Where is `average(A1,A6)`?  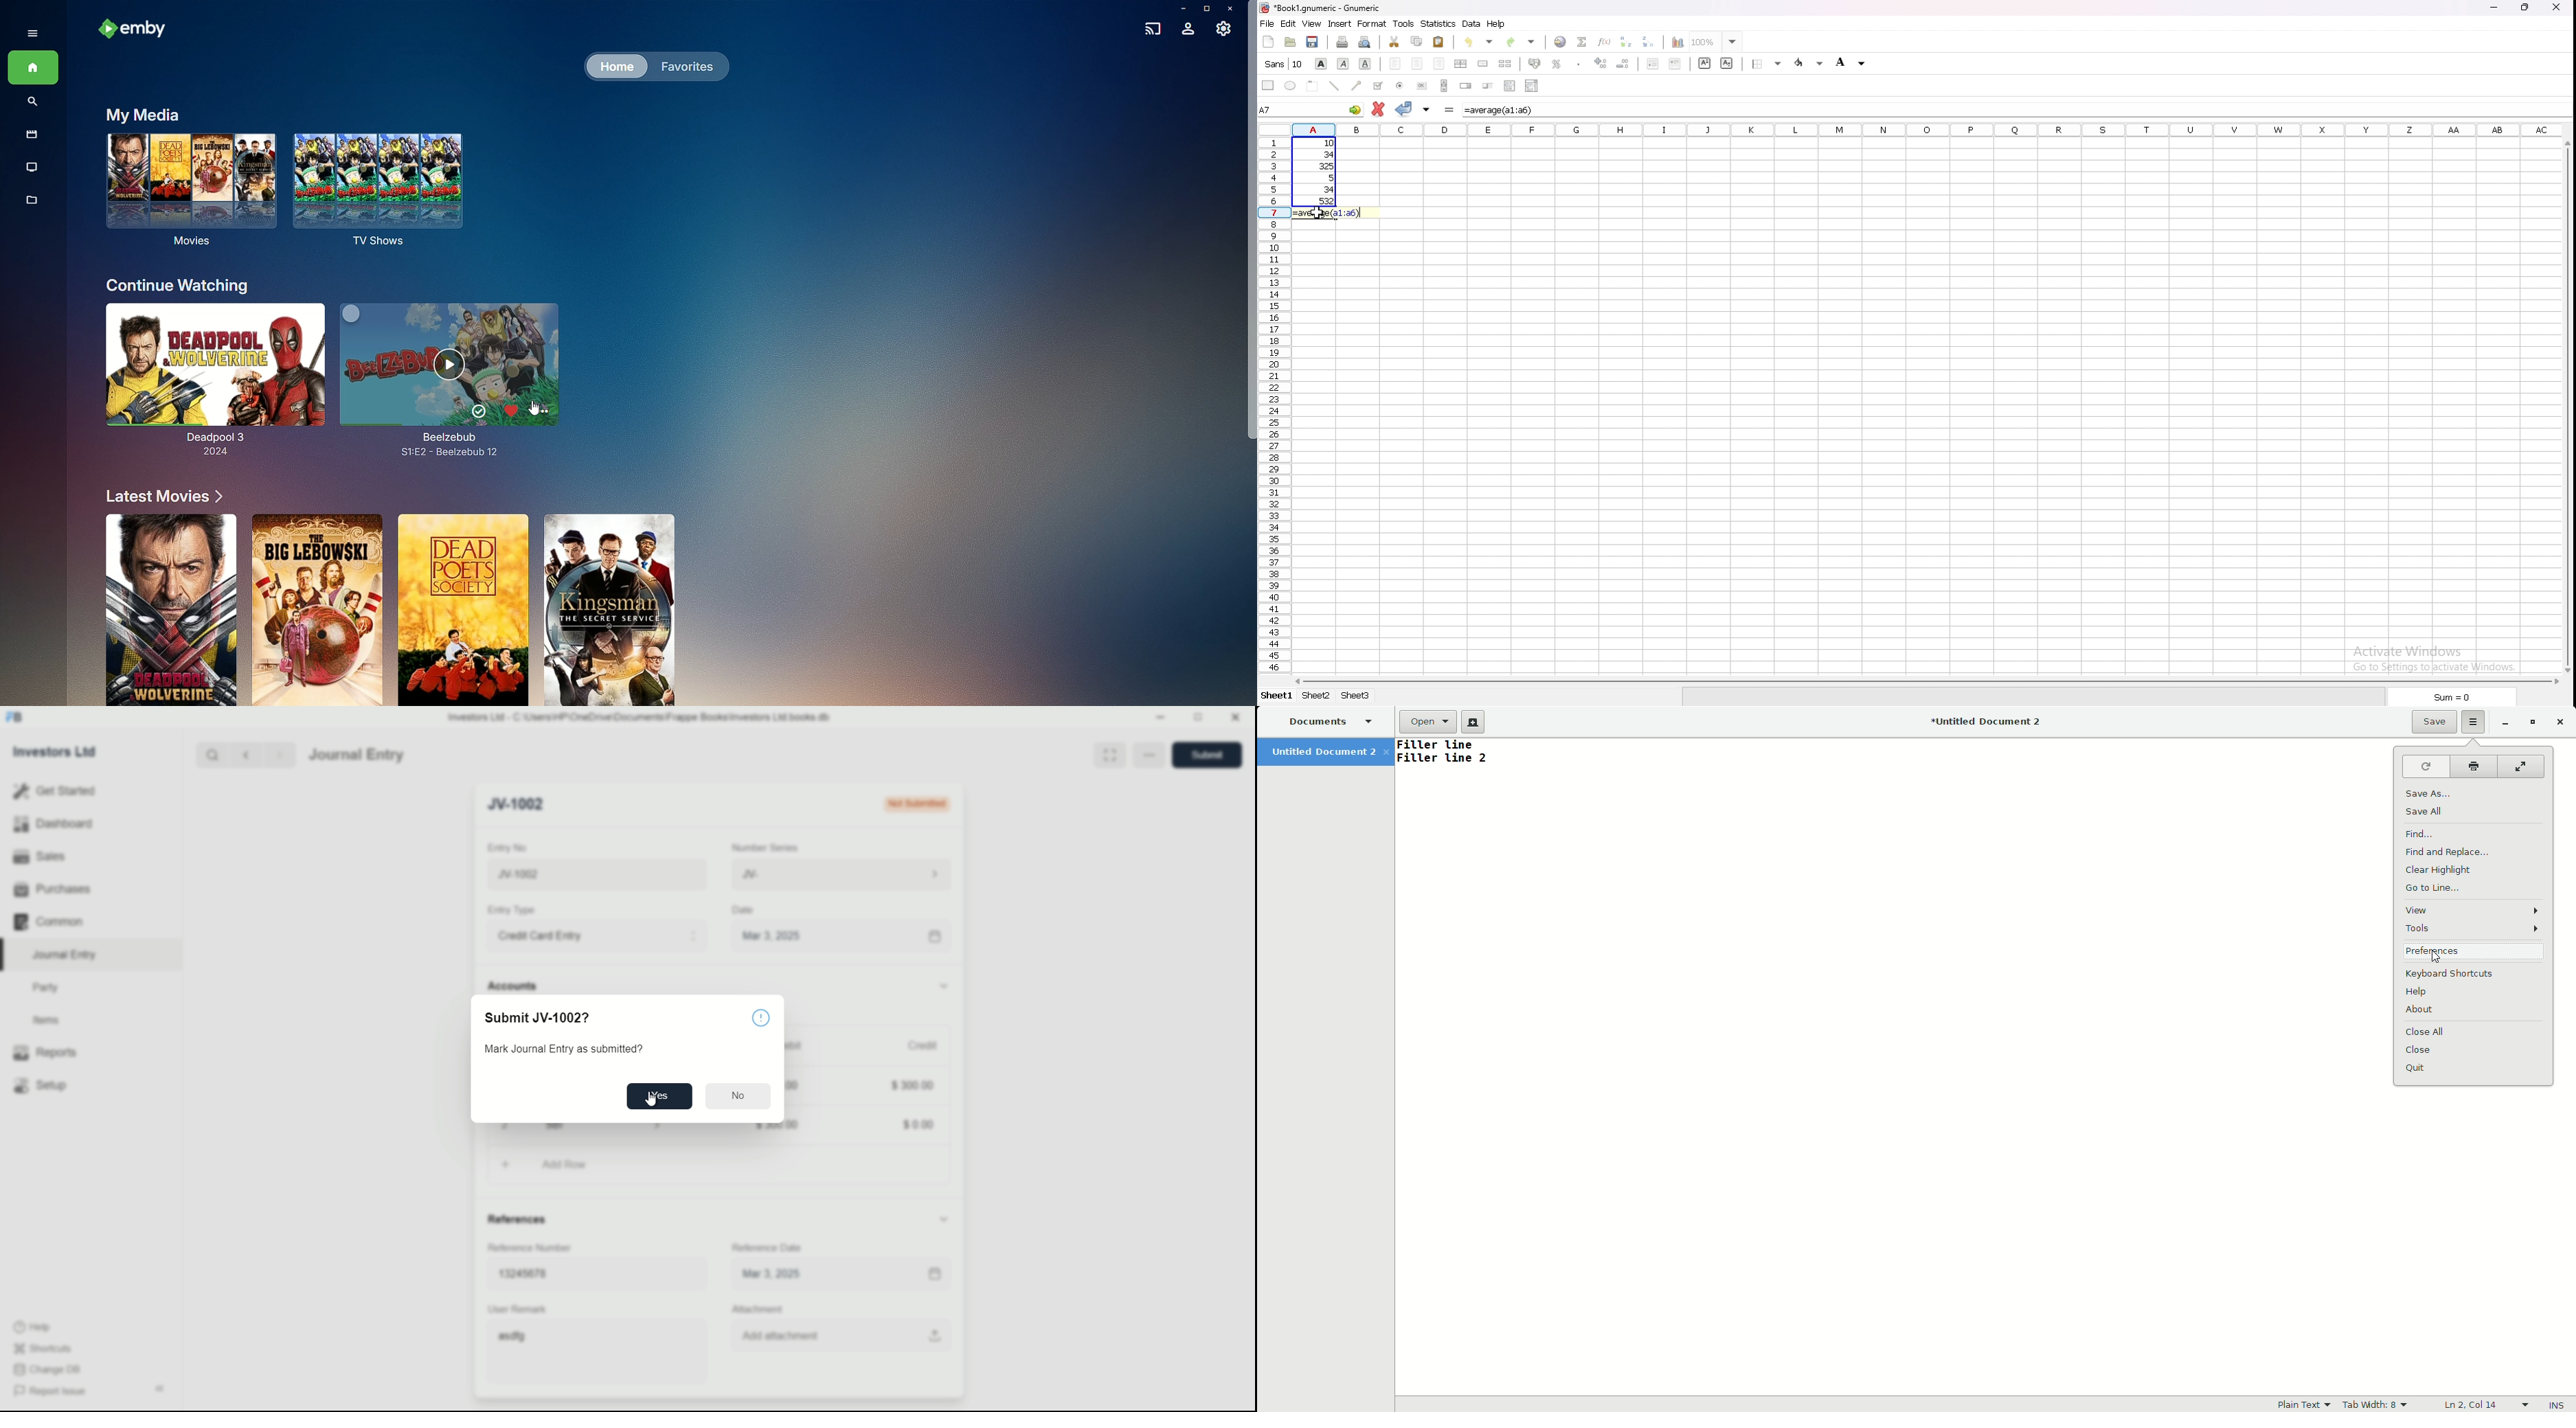 average(A1,A6) is located at coordinates (1498, 111).